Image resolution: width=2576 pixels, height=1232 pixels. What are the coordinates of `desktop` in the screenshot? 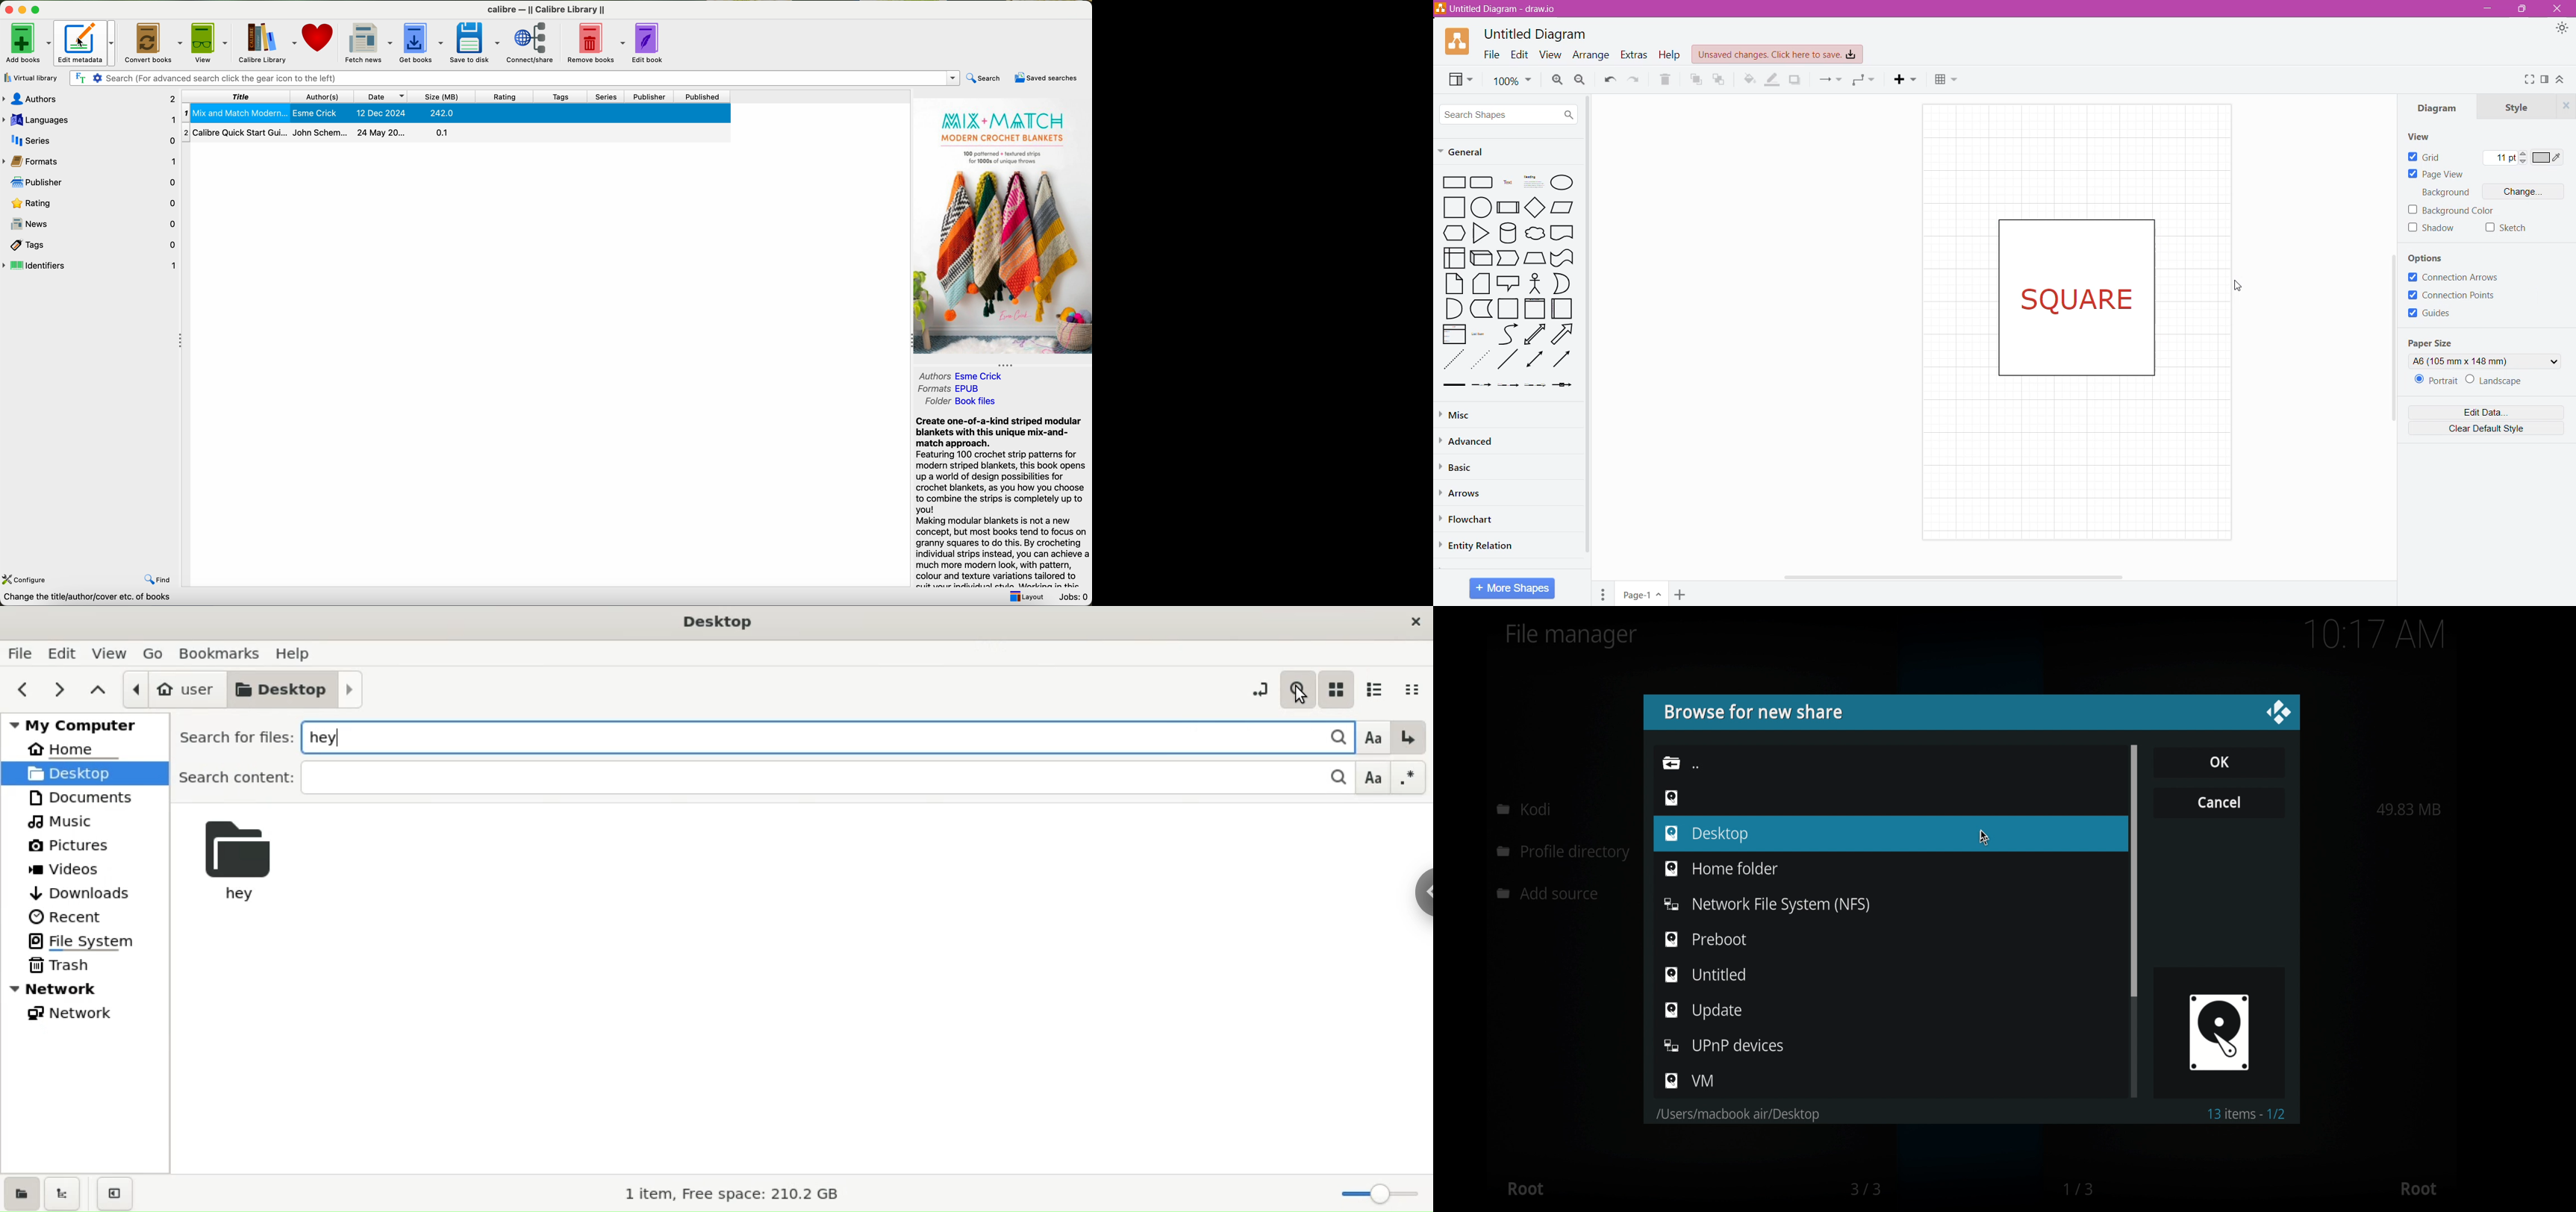 It's located at (1706, 834).